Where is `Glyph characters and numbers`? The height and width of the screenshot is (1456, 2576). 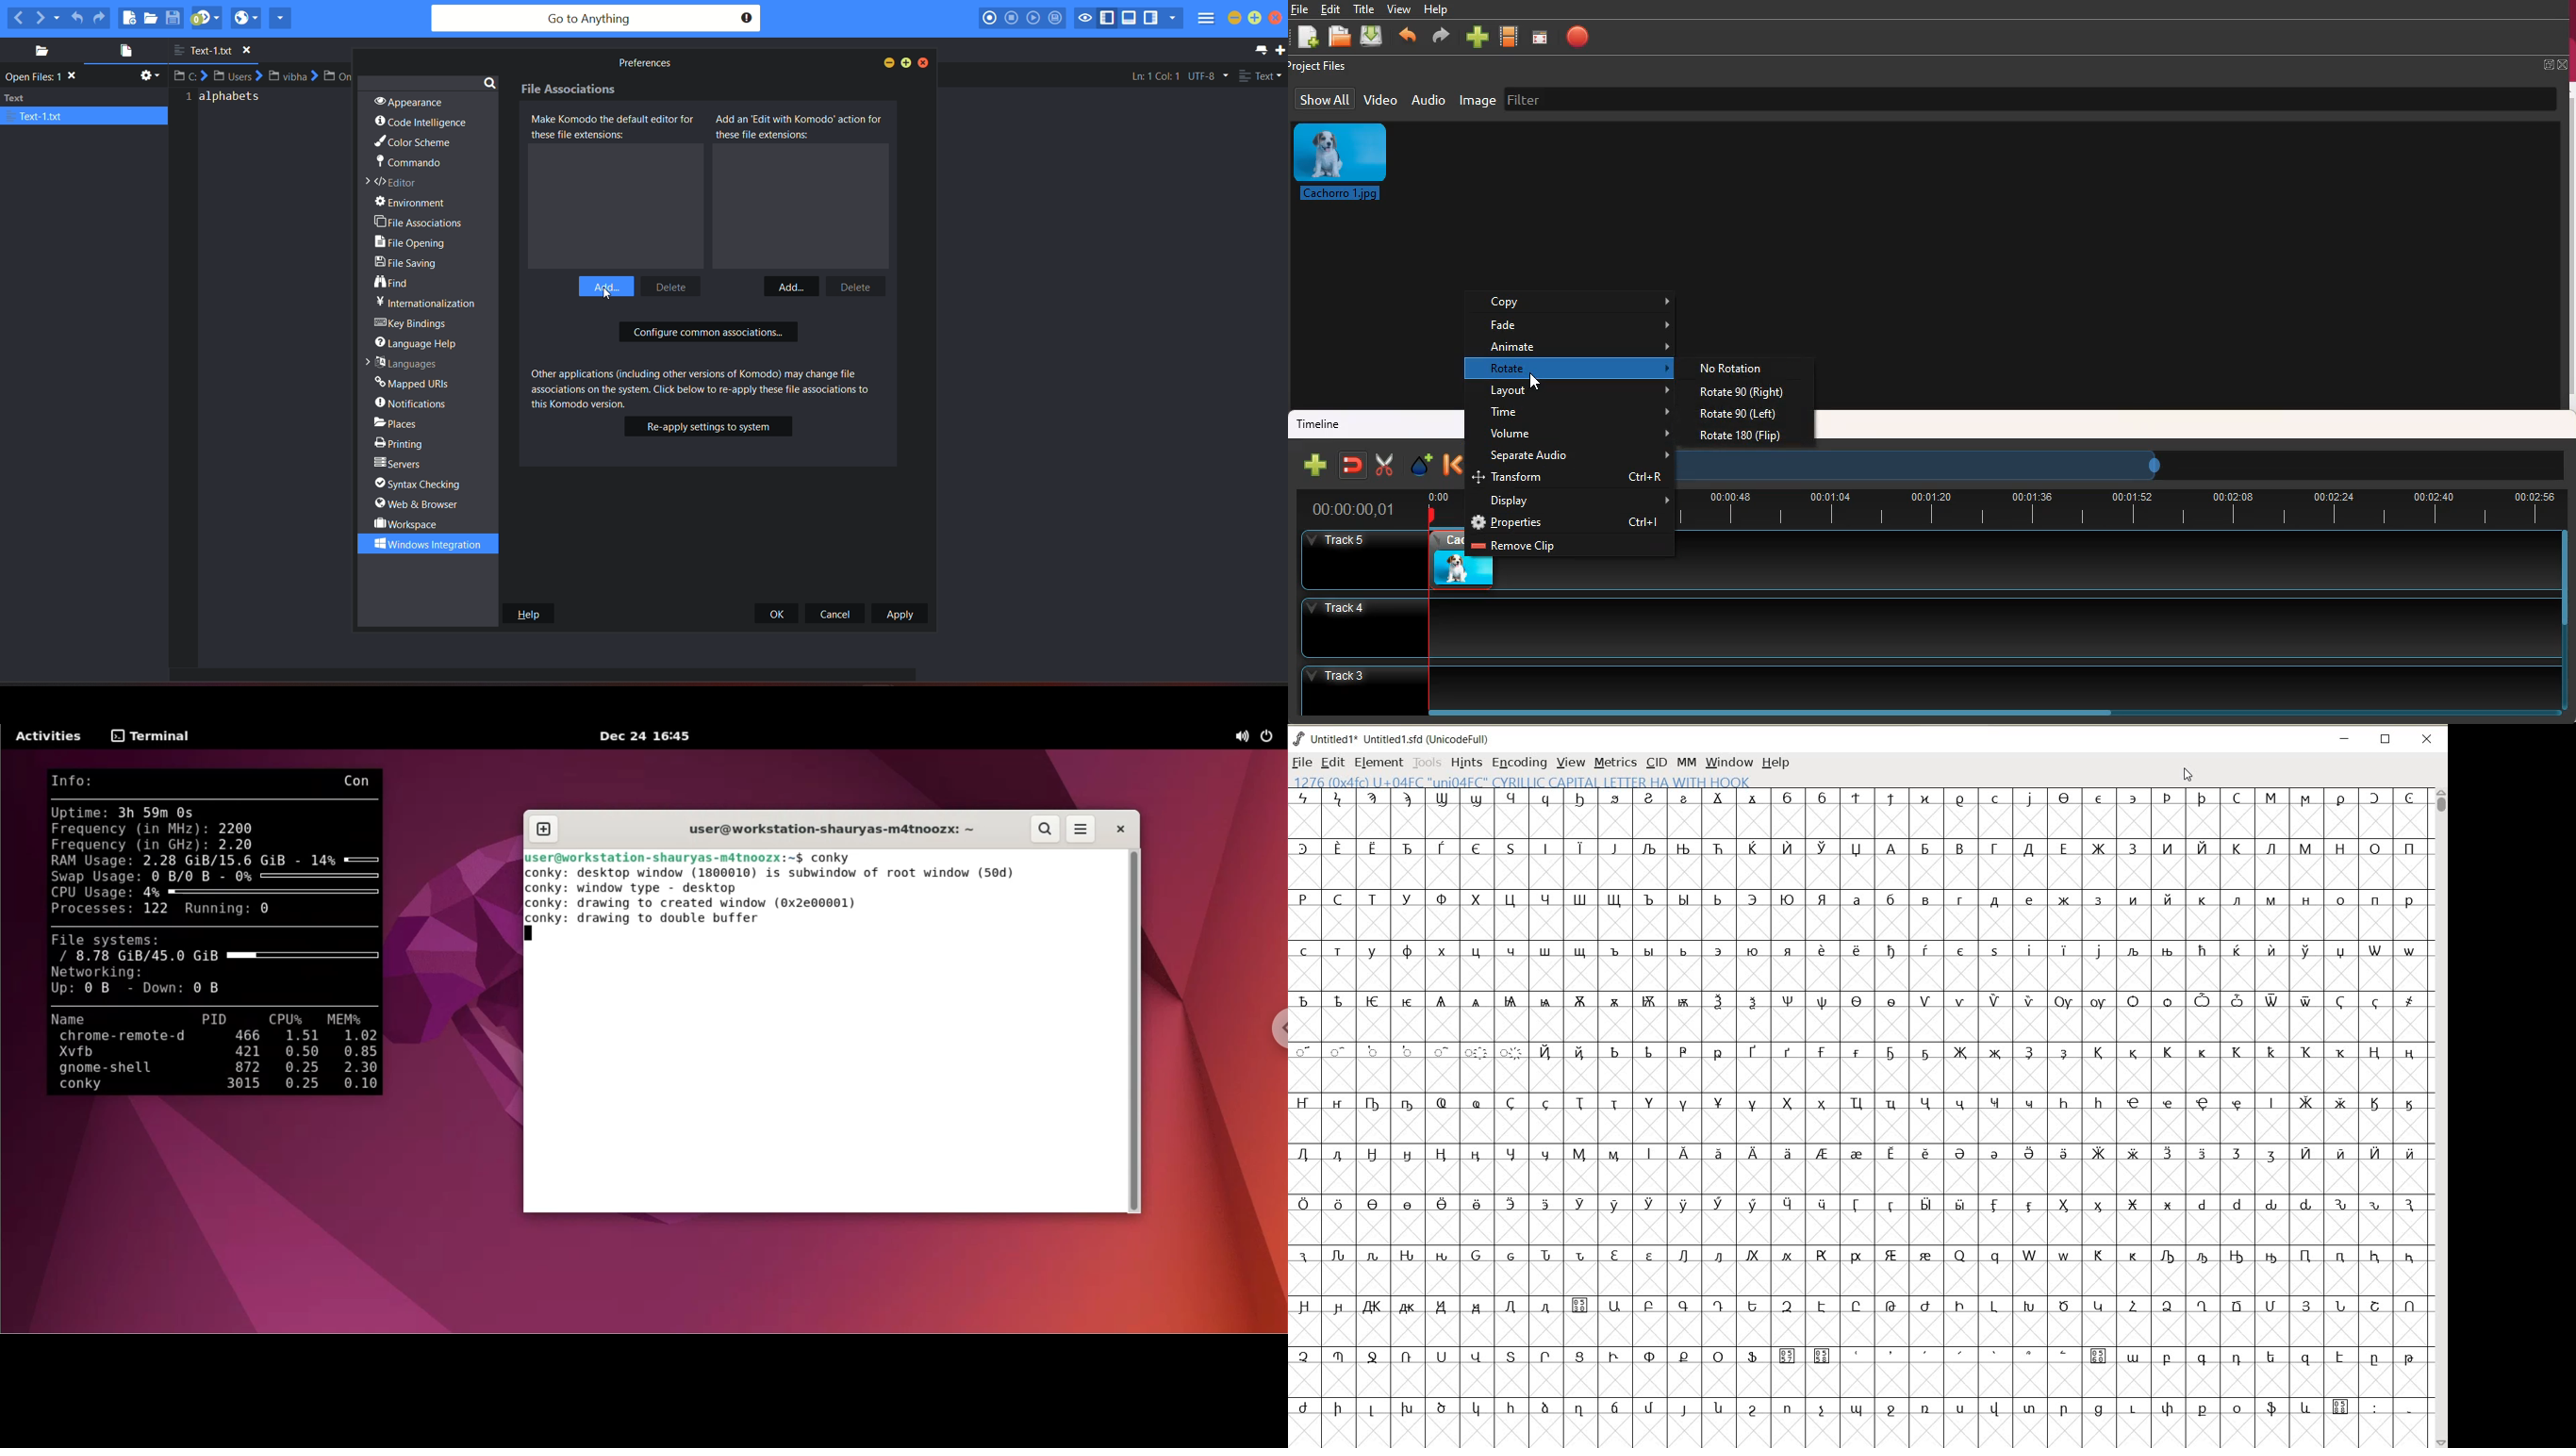 Glyph characters and numbers is located at coordinates (1858, 1109).